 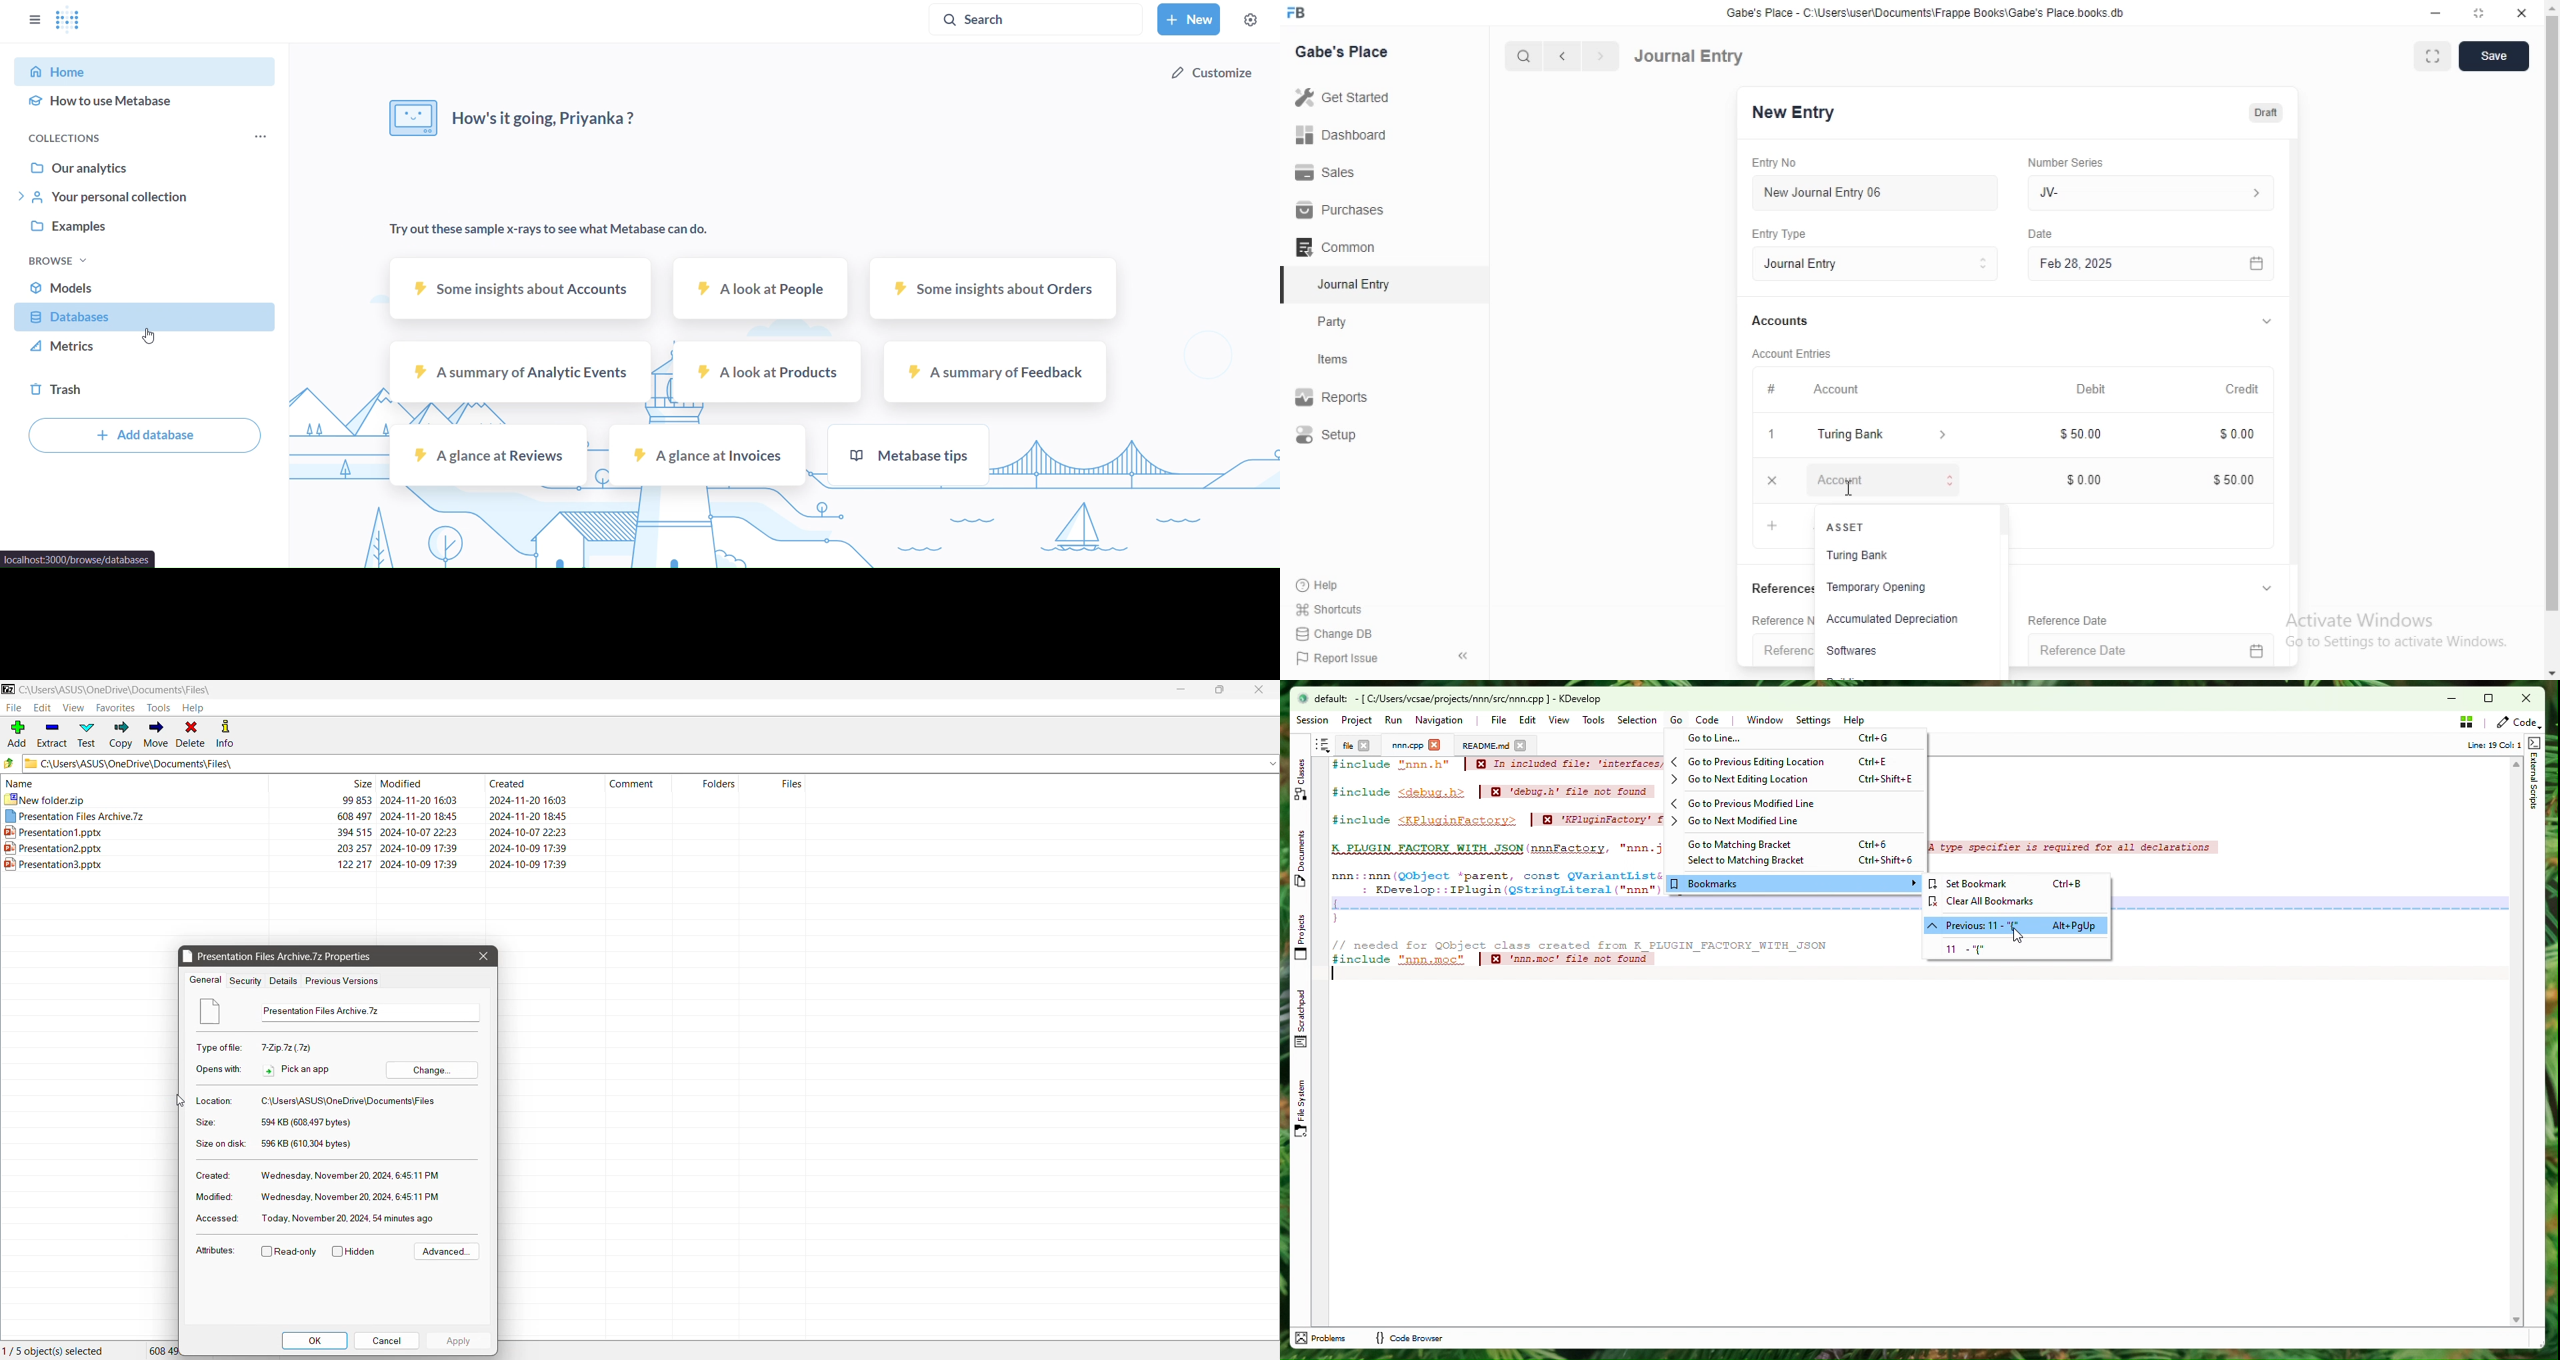 I want to click on Hidden - Click to enable/disable, so click(x=354, y=1251).